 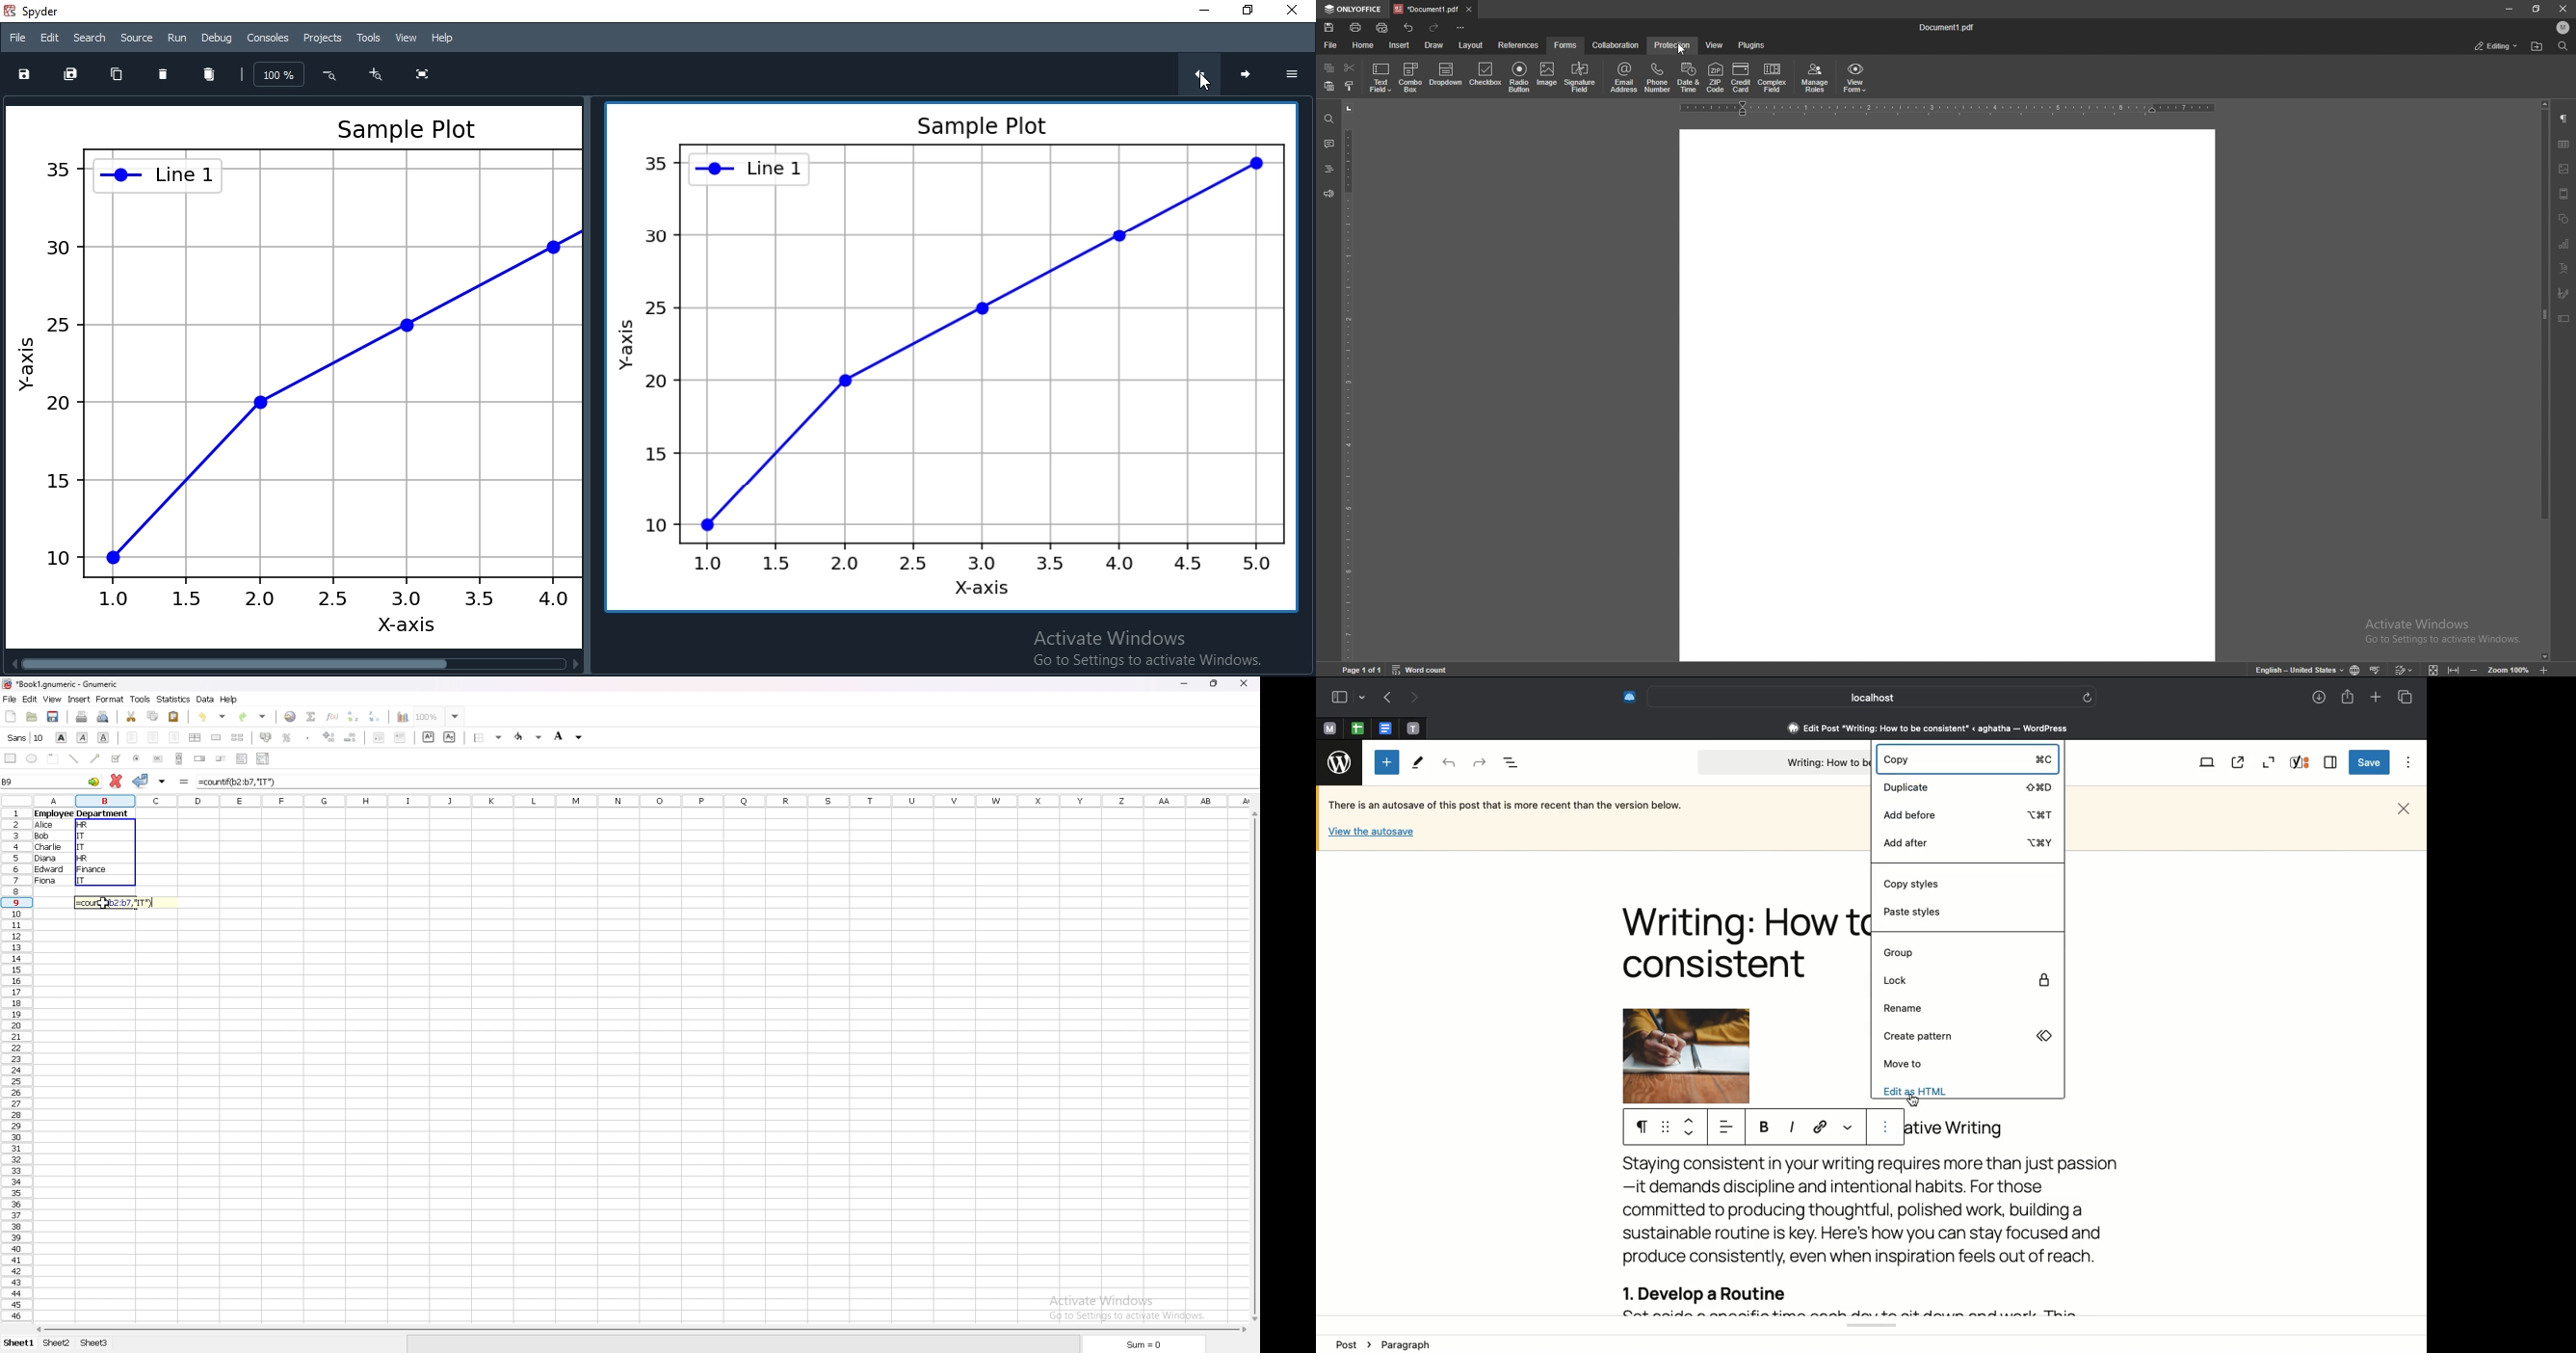 I want to click on accounting, so click(x=267, y=736).